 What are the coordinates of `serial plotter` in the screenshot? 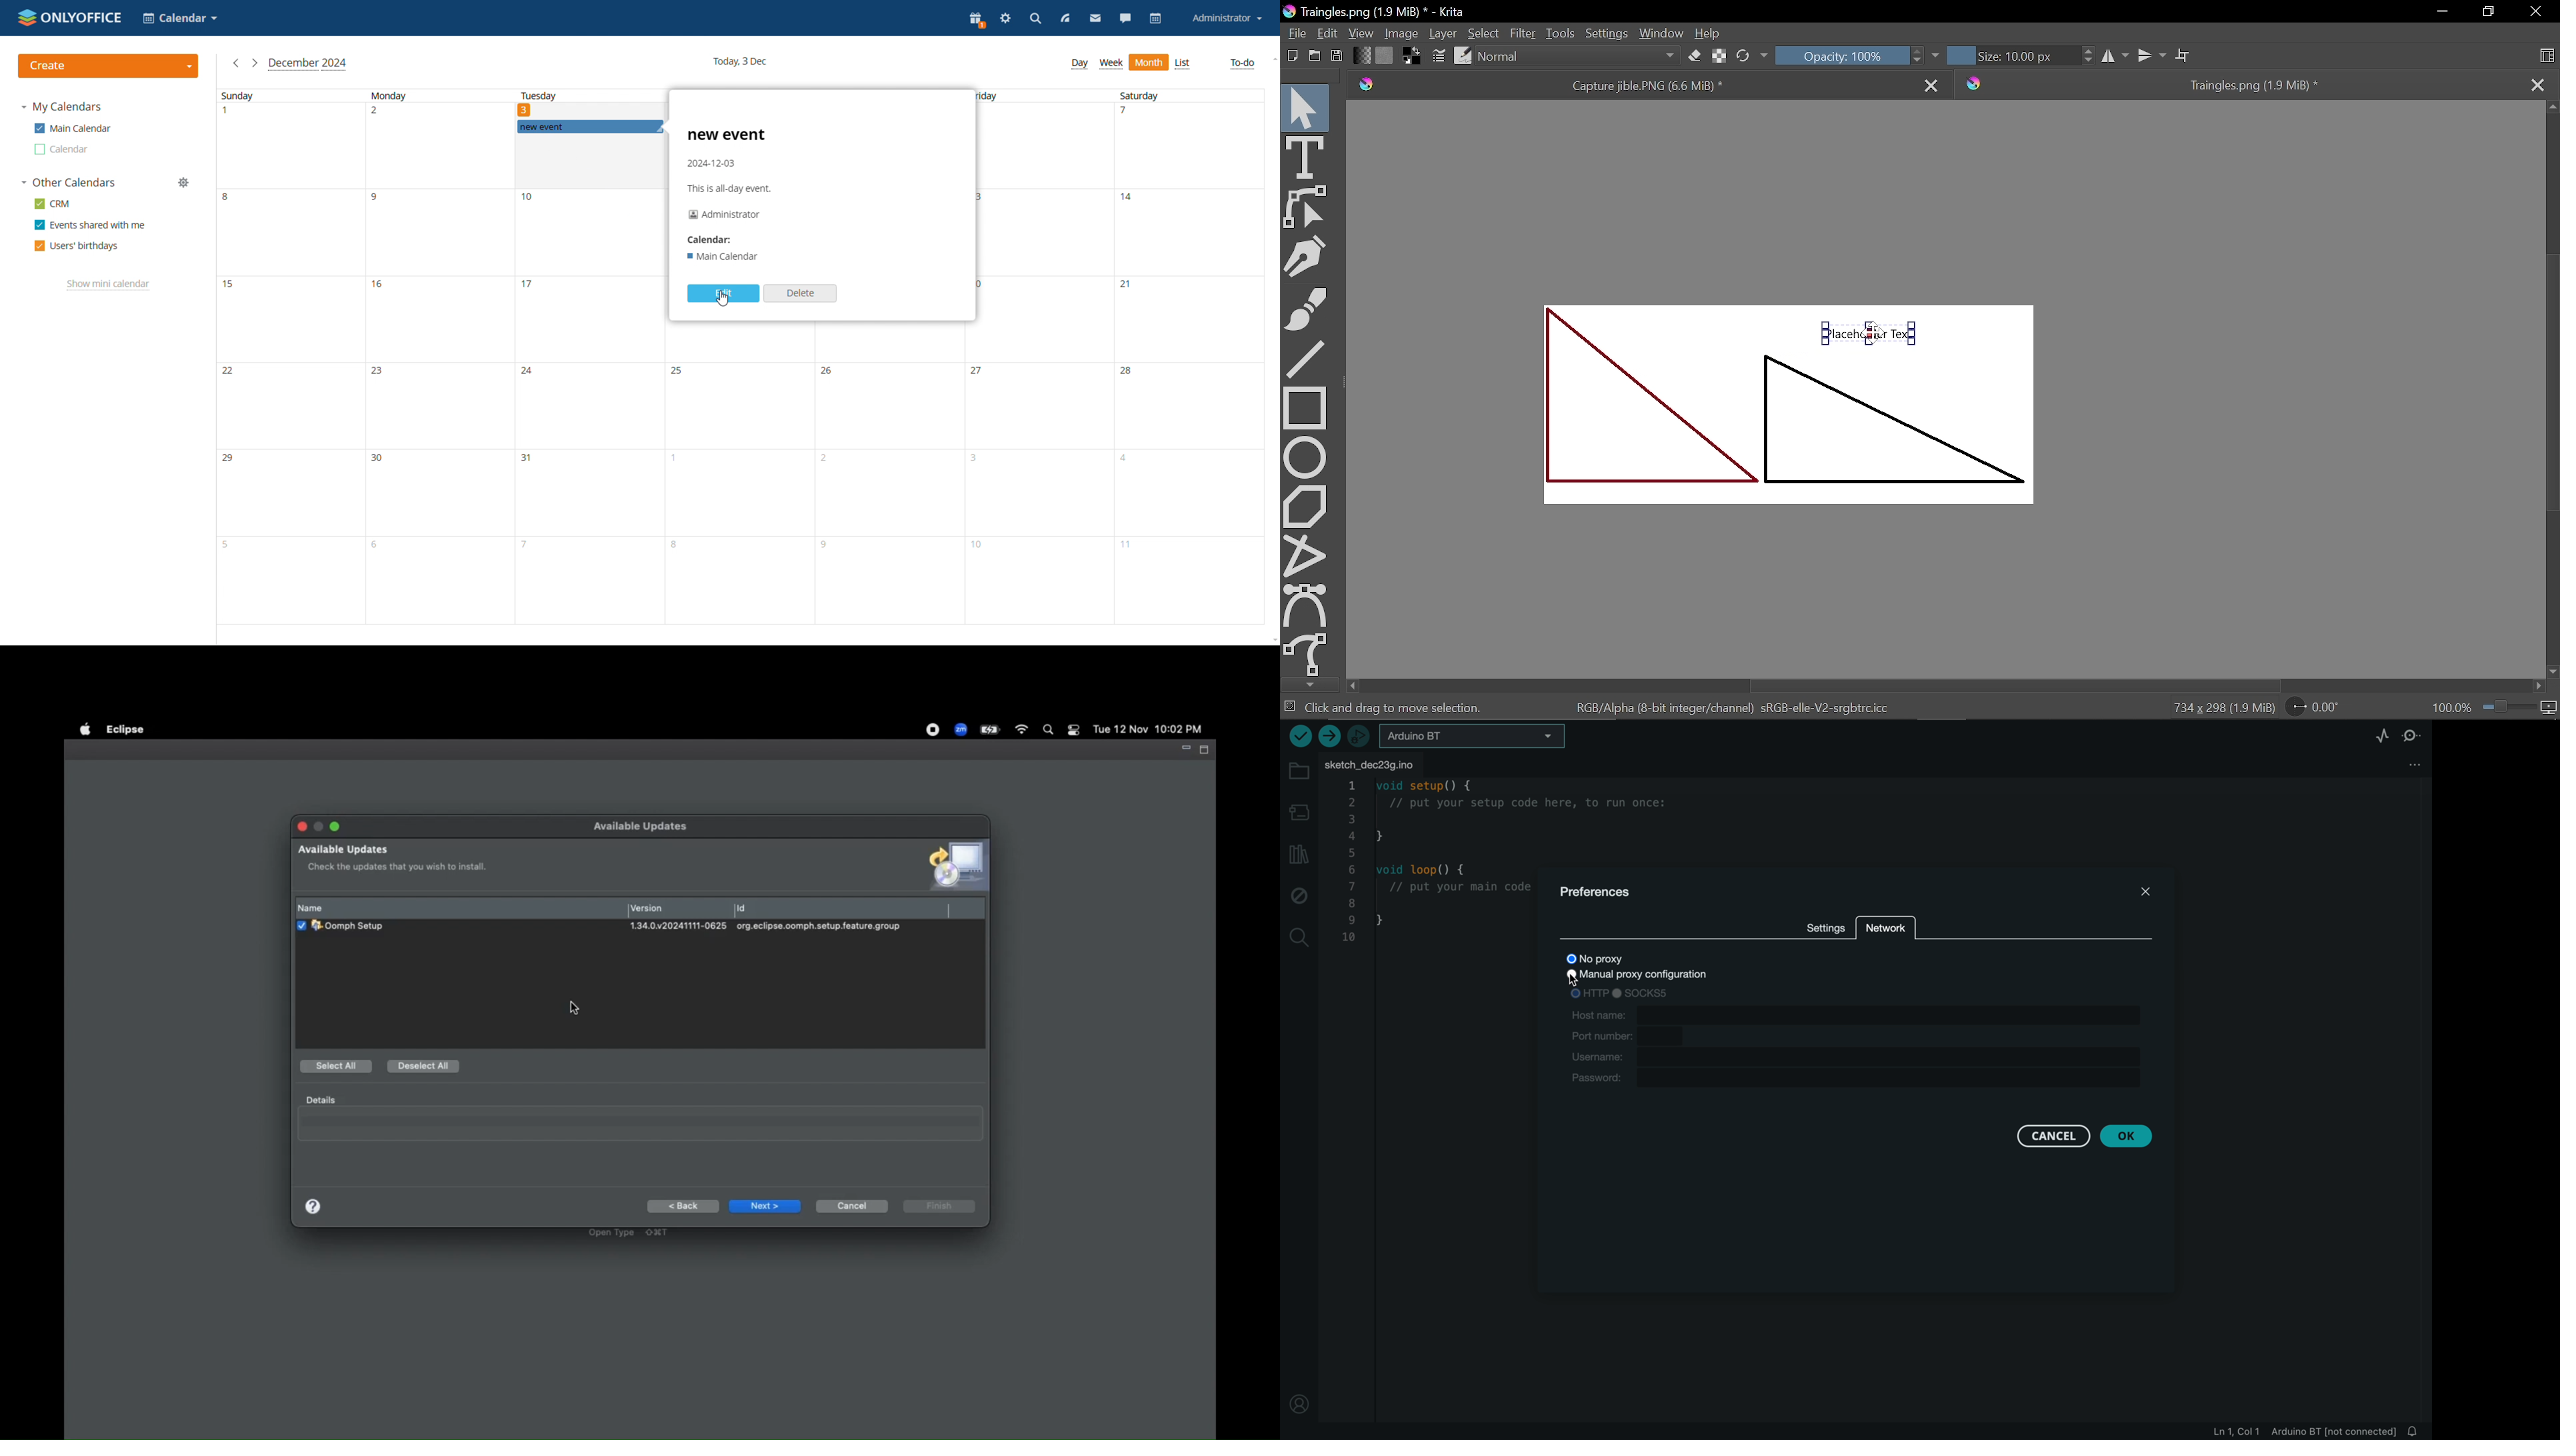 It's located at (2377, 735).